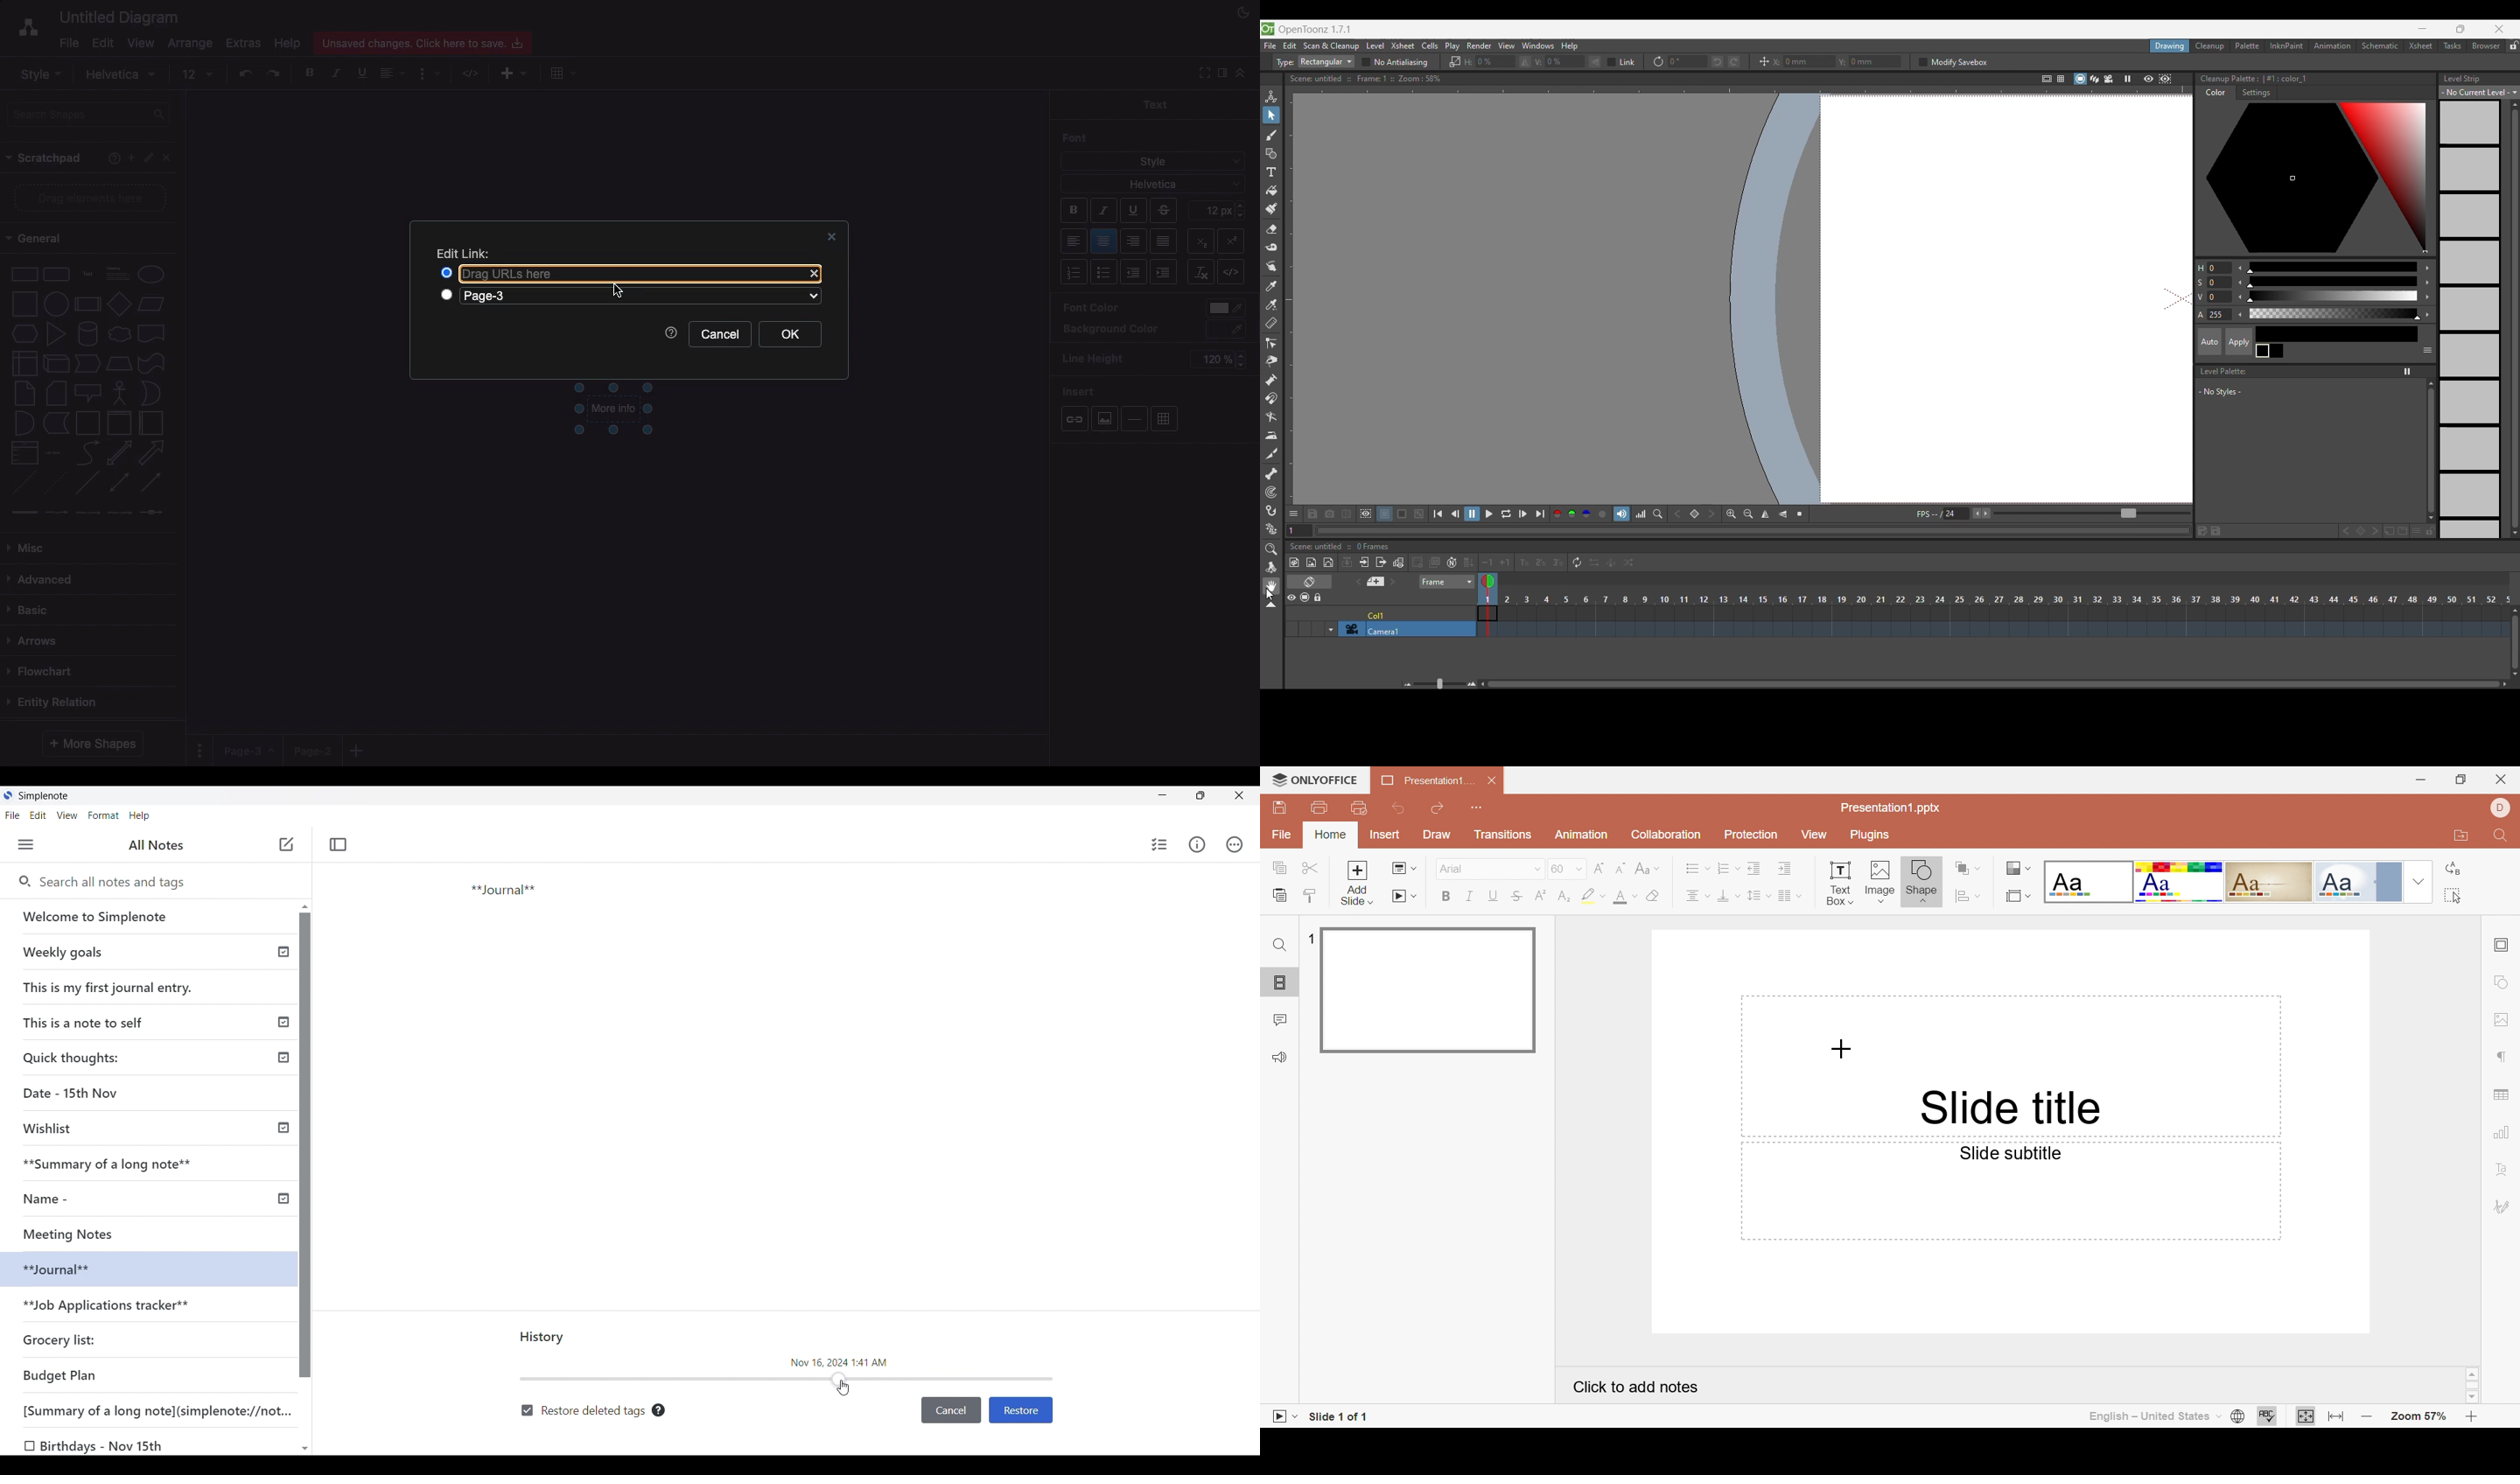 This screenshot has width=2520, height=1484. Describe the element at coordinates (1162, 795) in the screenshot. I see `Minimize` at that location.